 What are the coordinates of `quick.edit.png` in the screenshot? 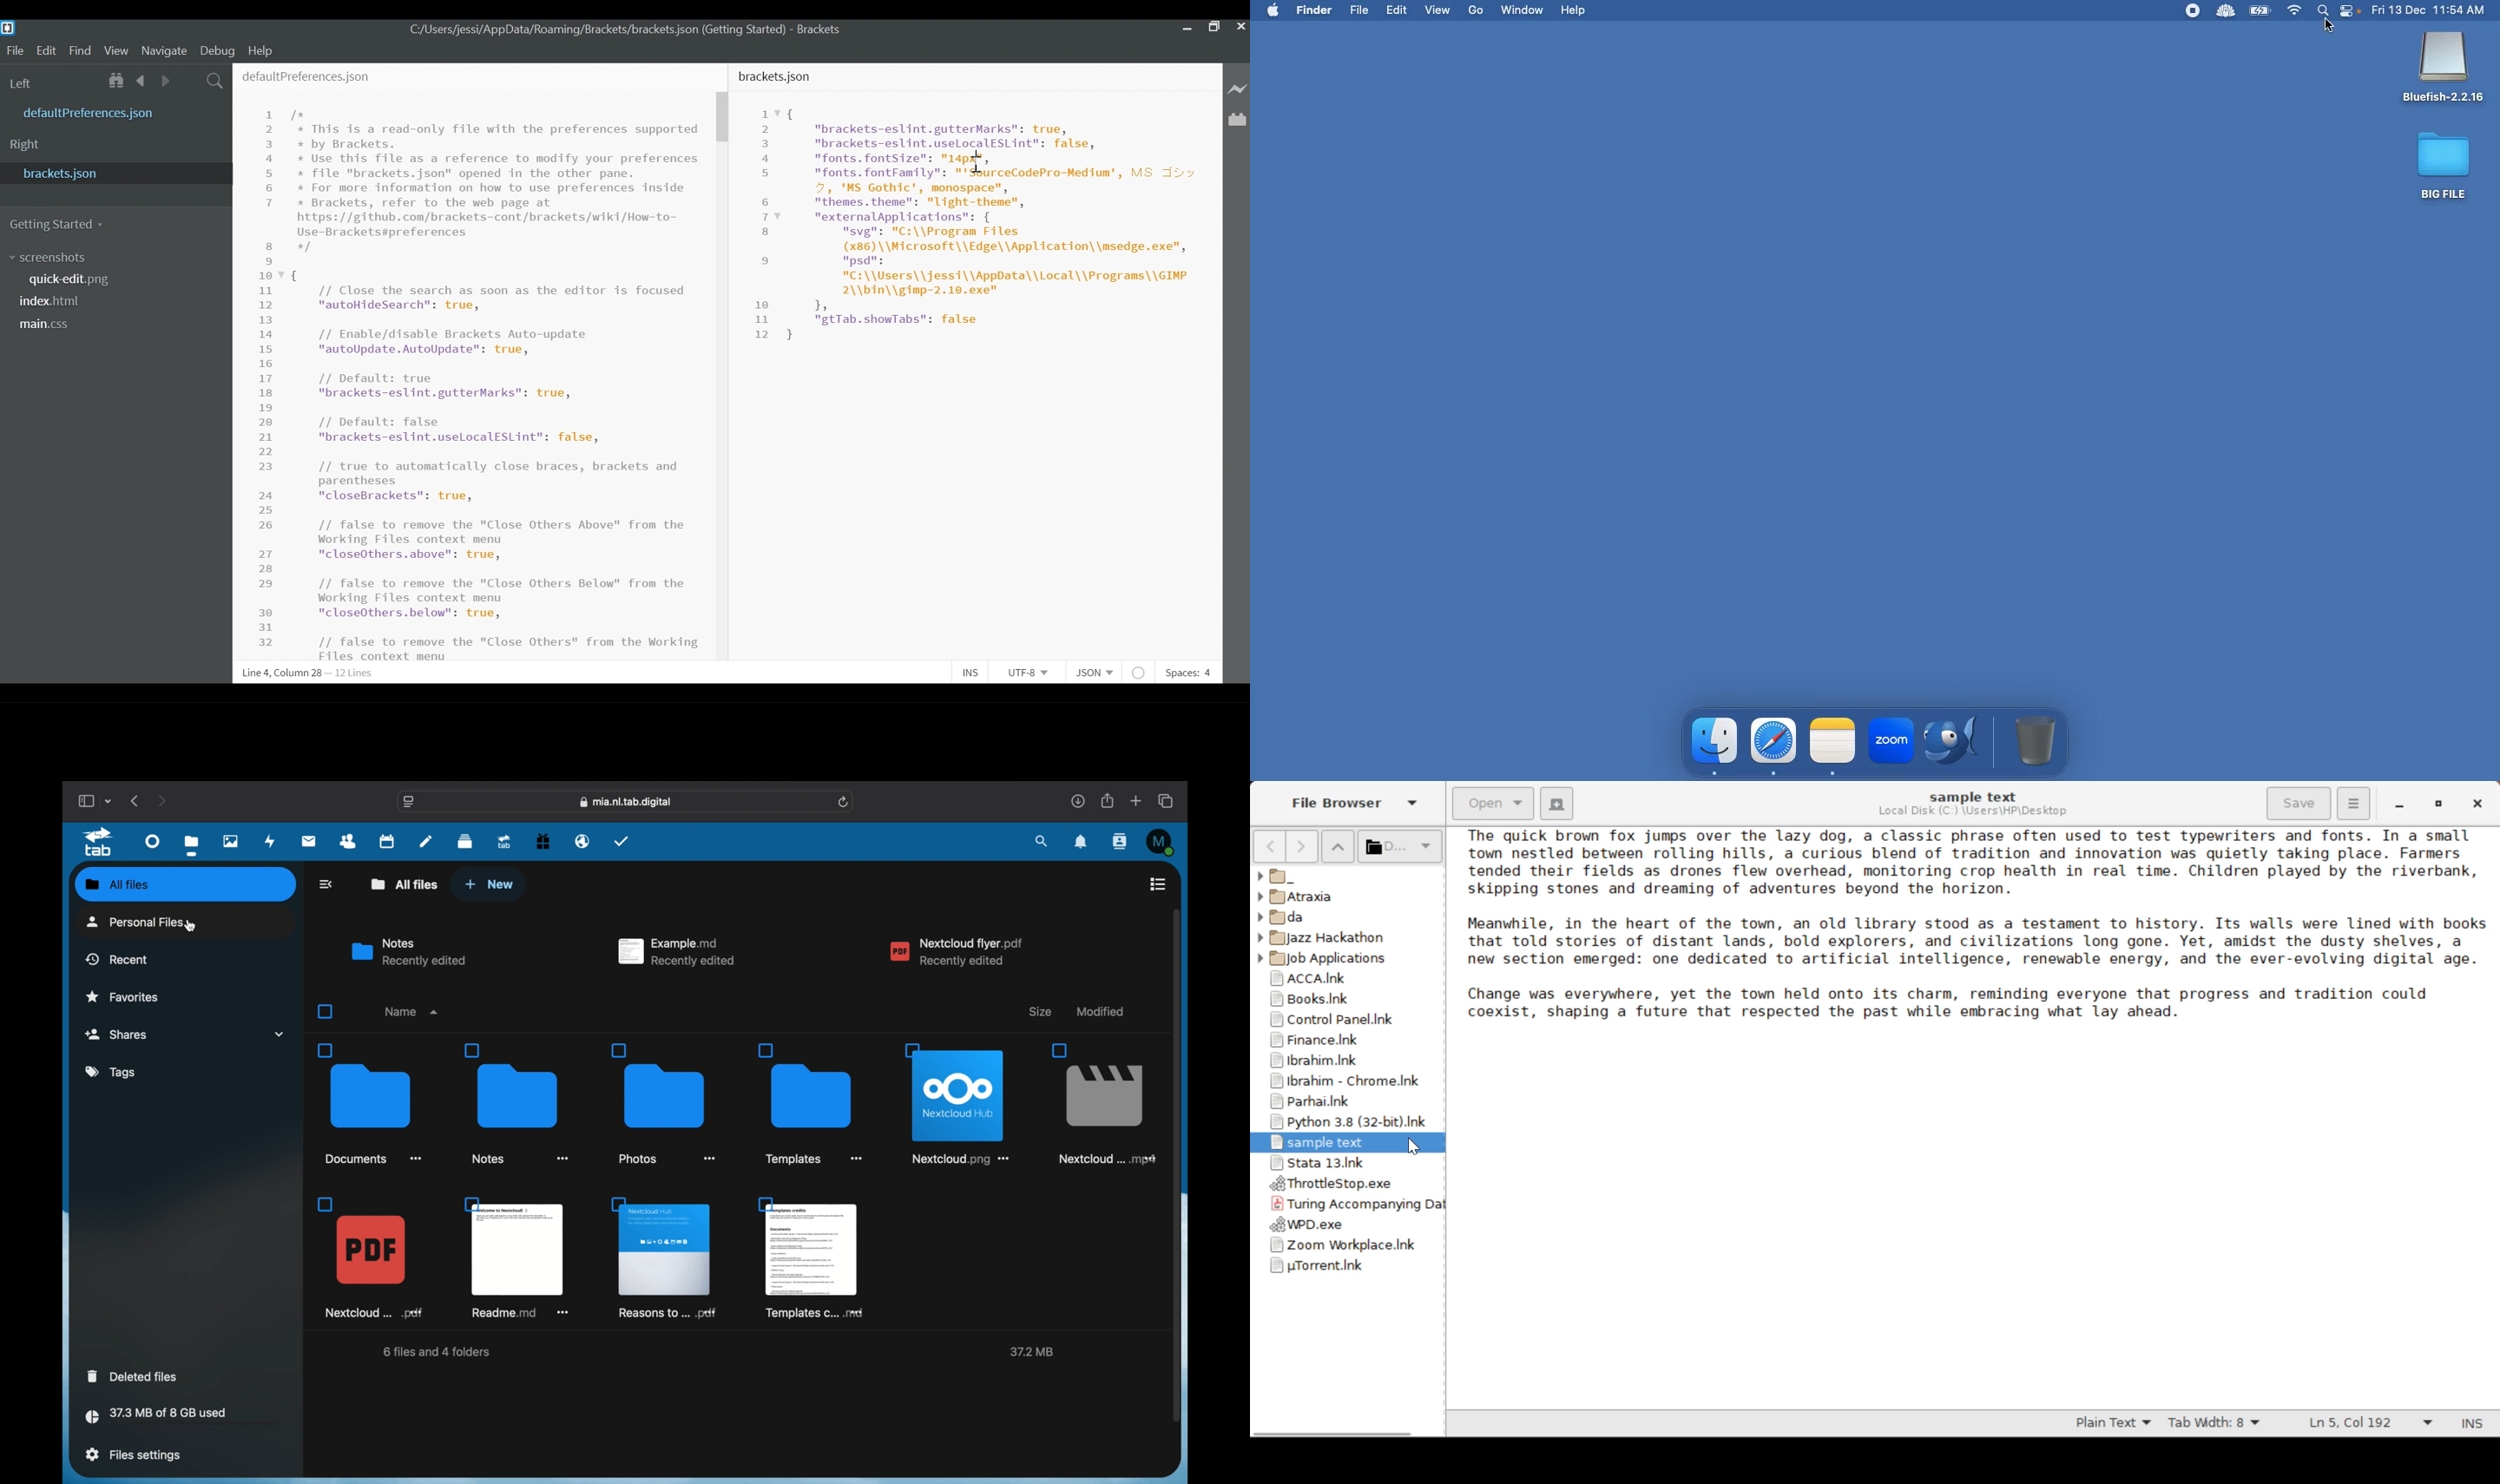 It's located at (71, 280).